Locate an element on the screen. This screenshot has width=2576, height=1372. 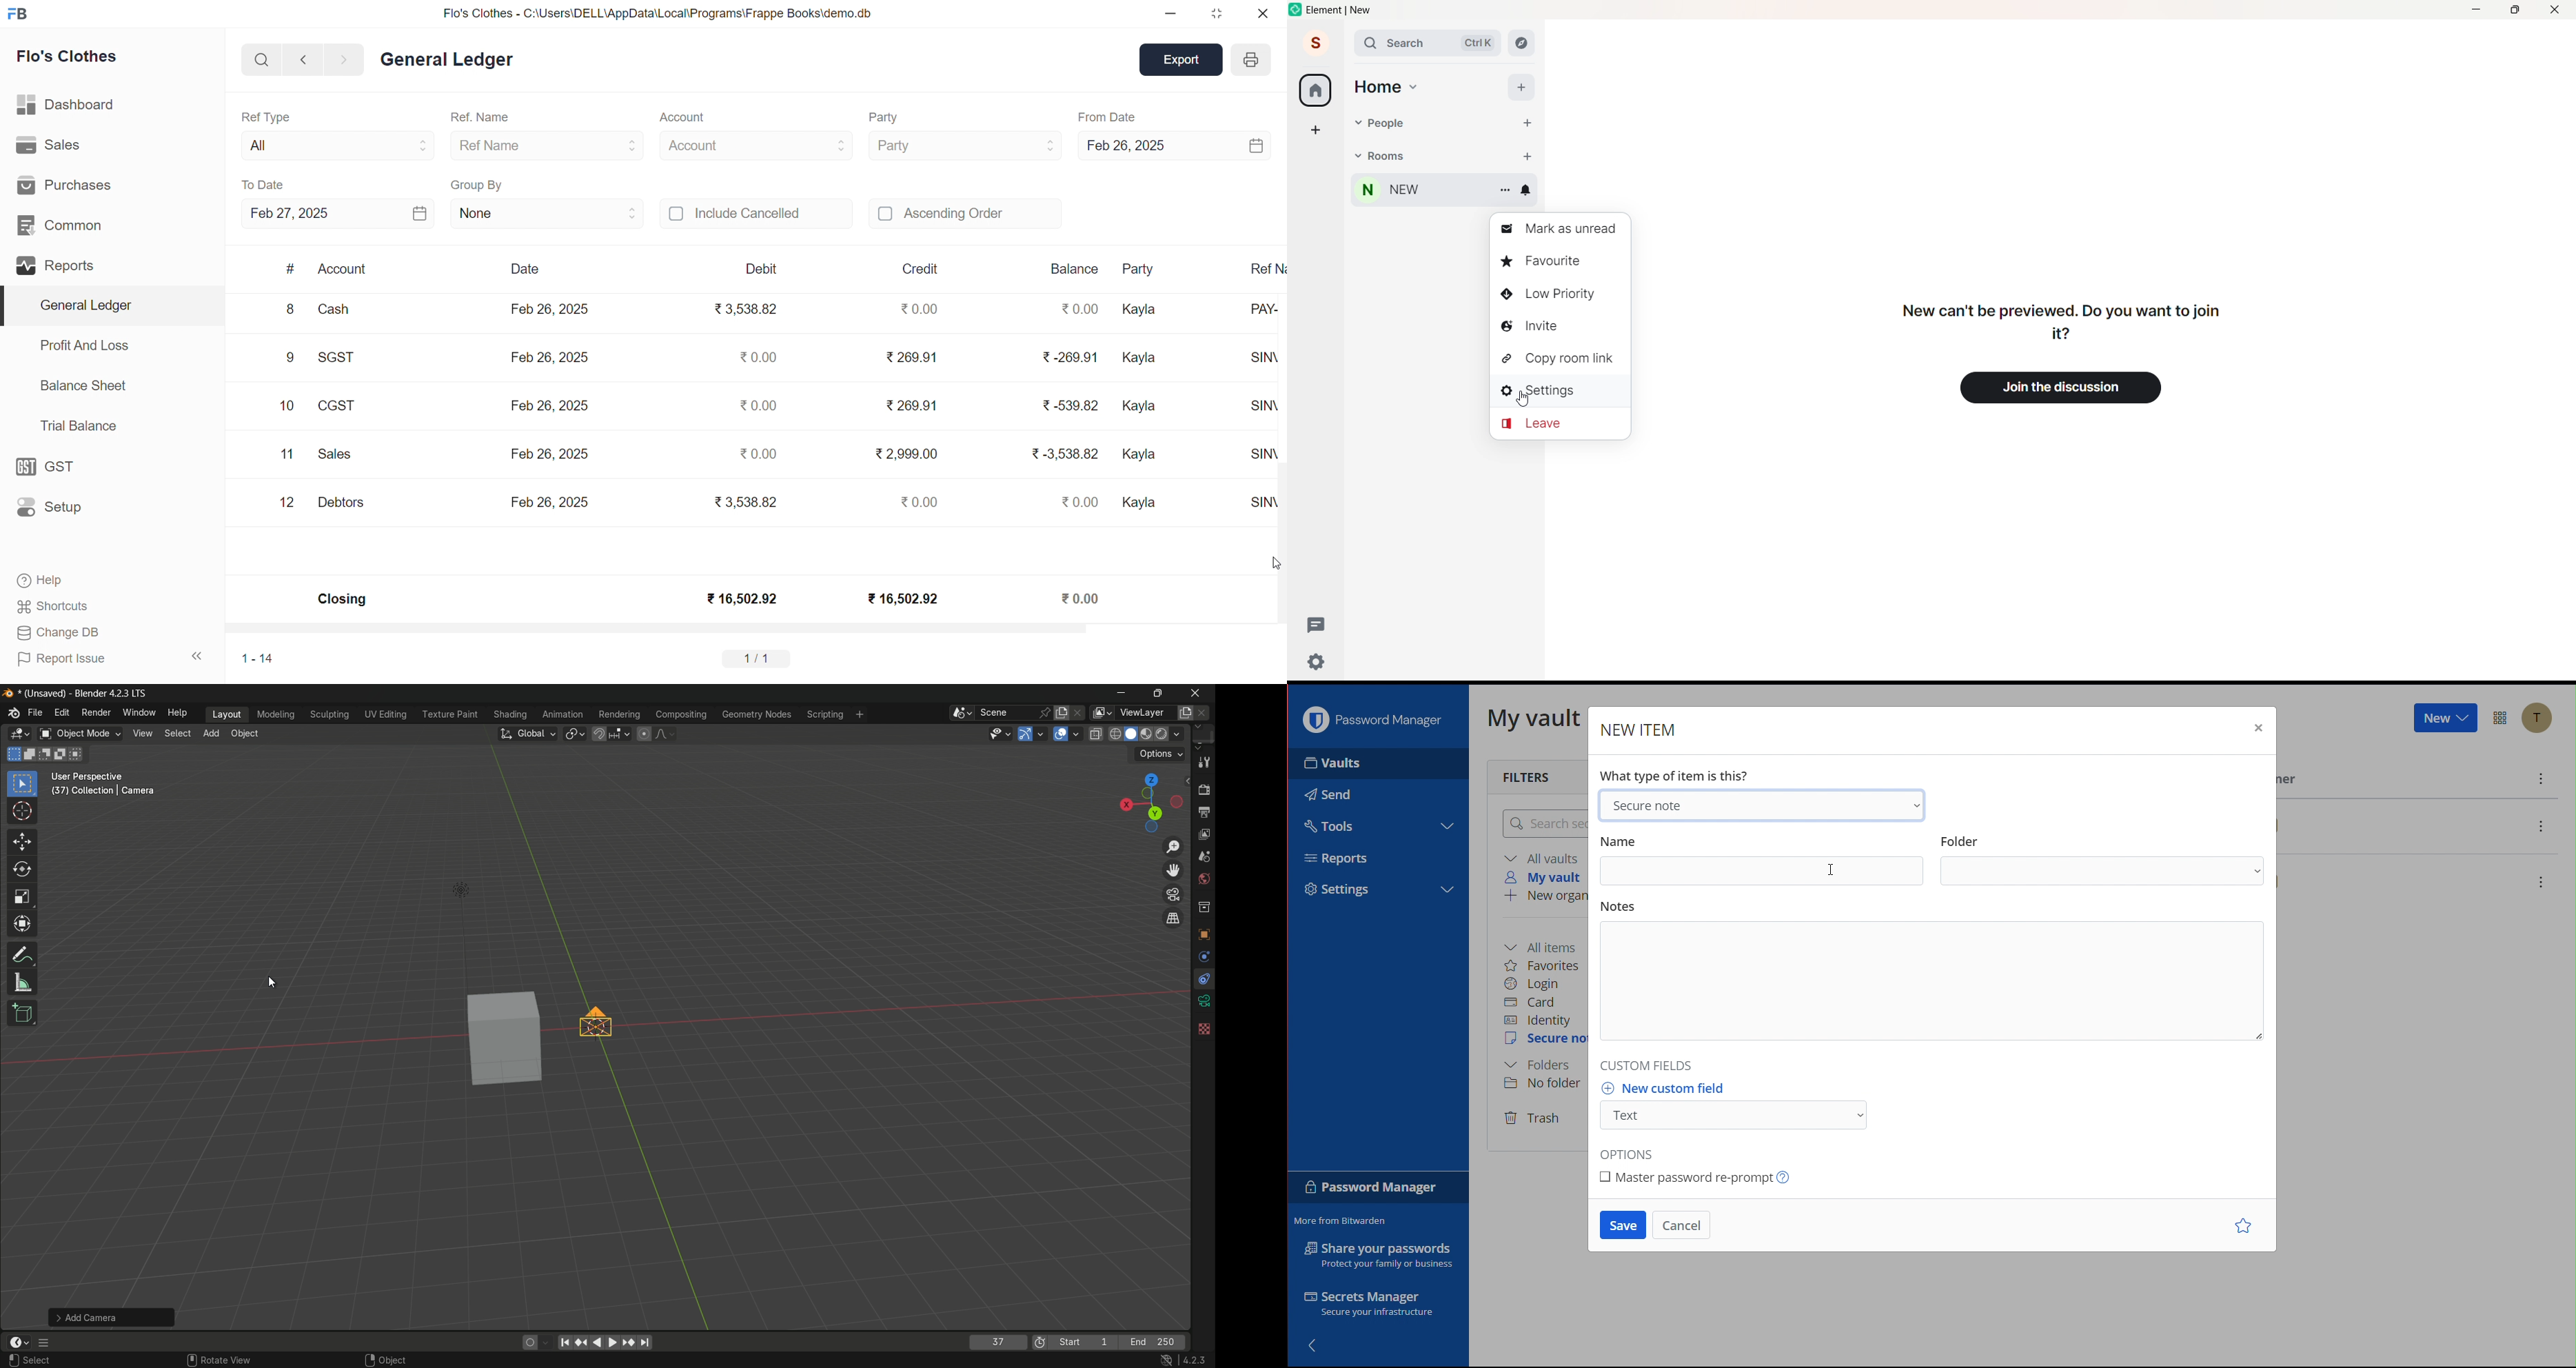
Kayla is located at coordinates (1142, 310).